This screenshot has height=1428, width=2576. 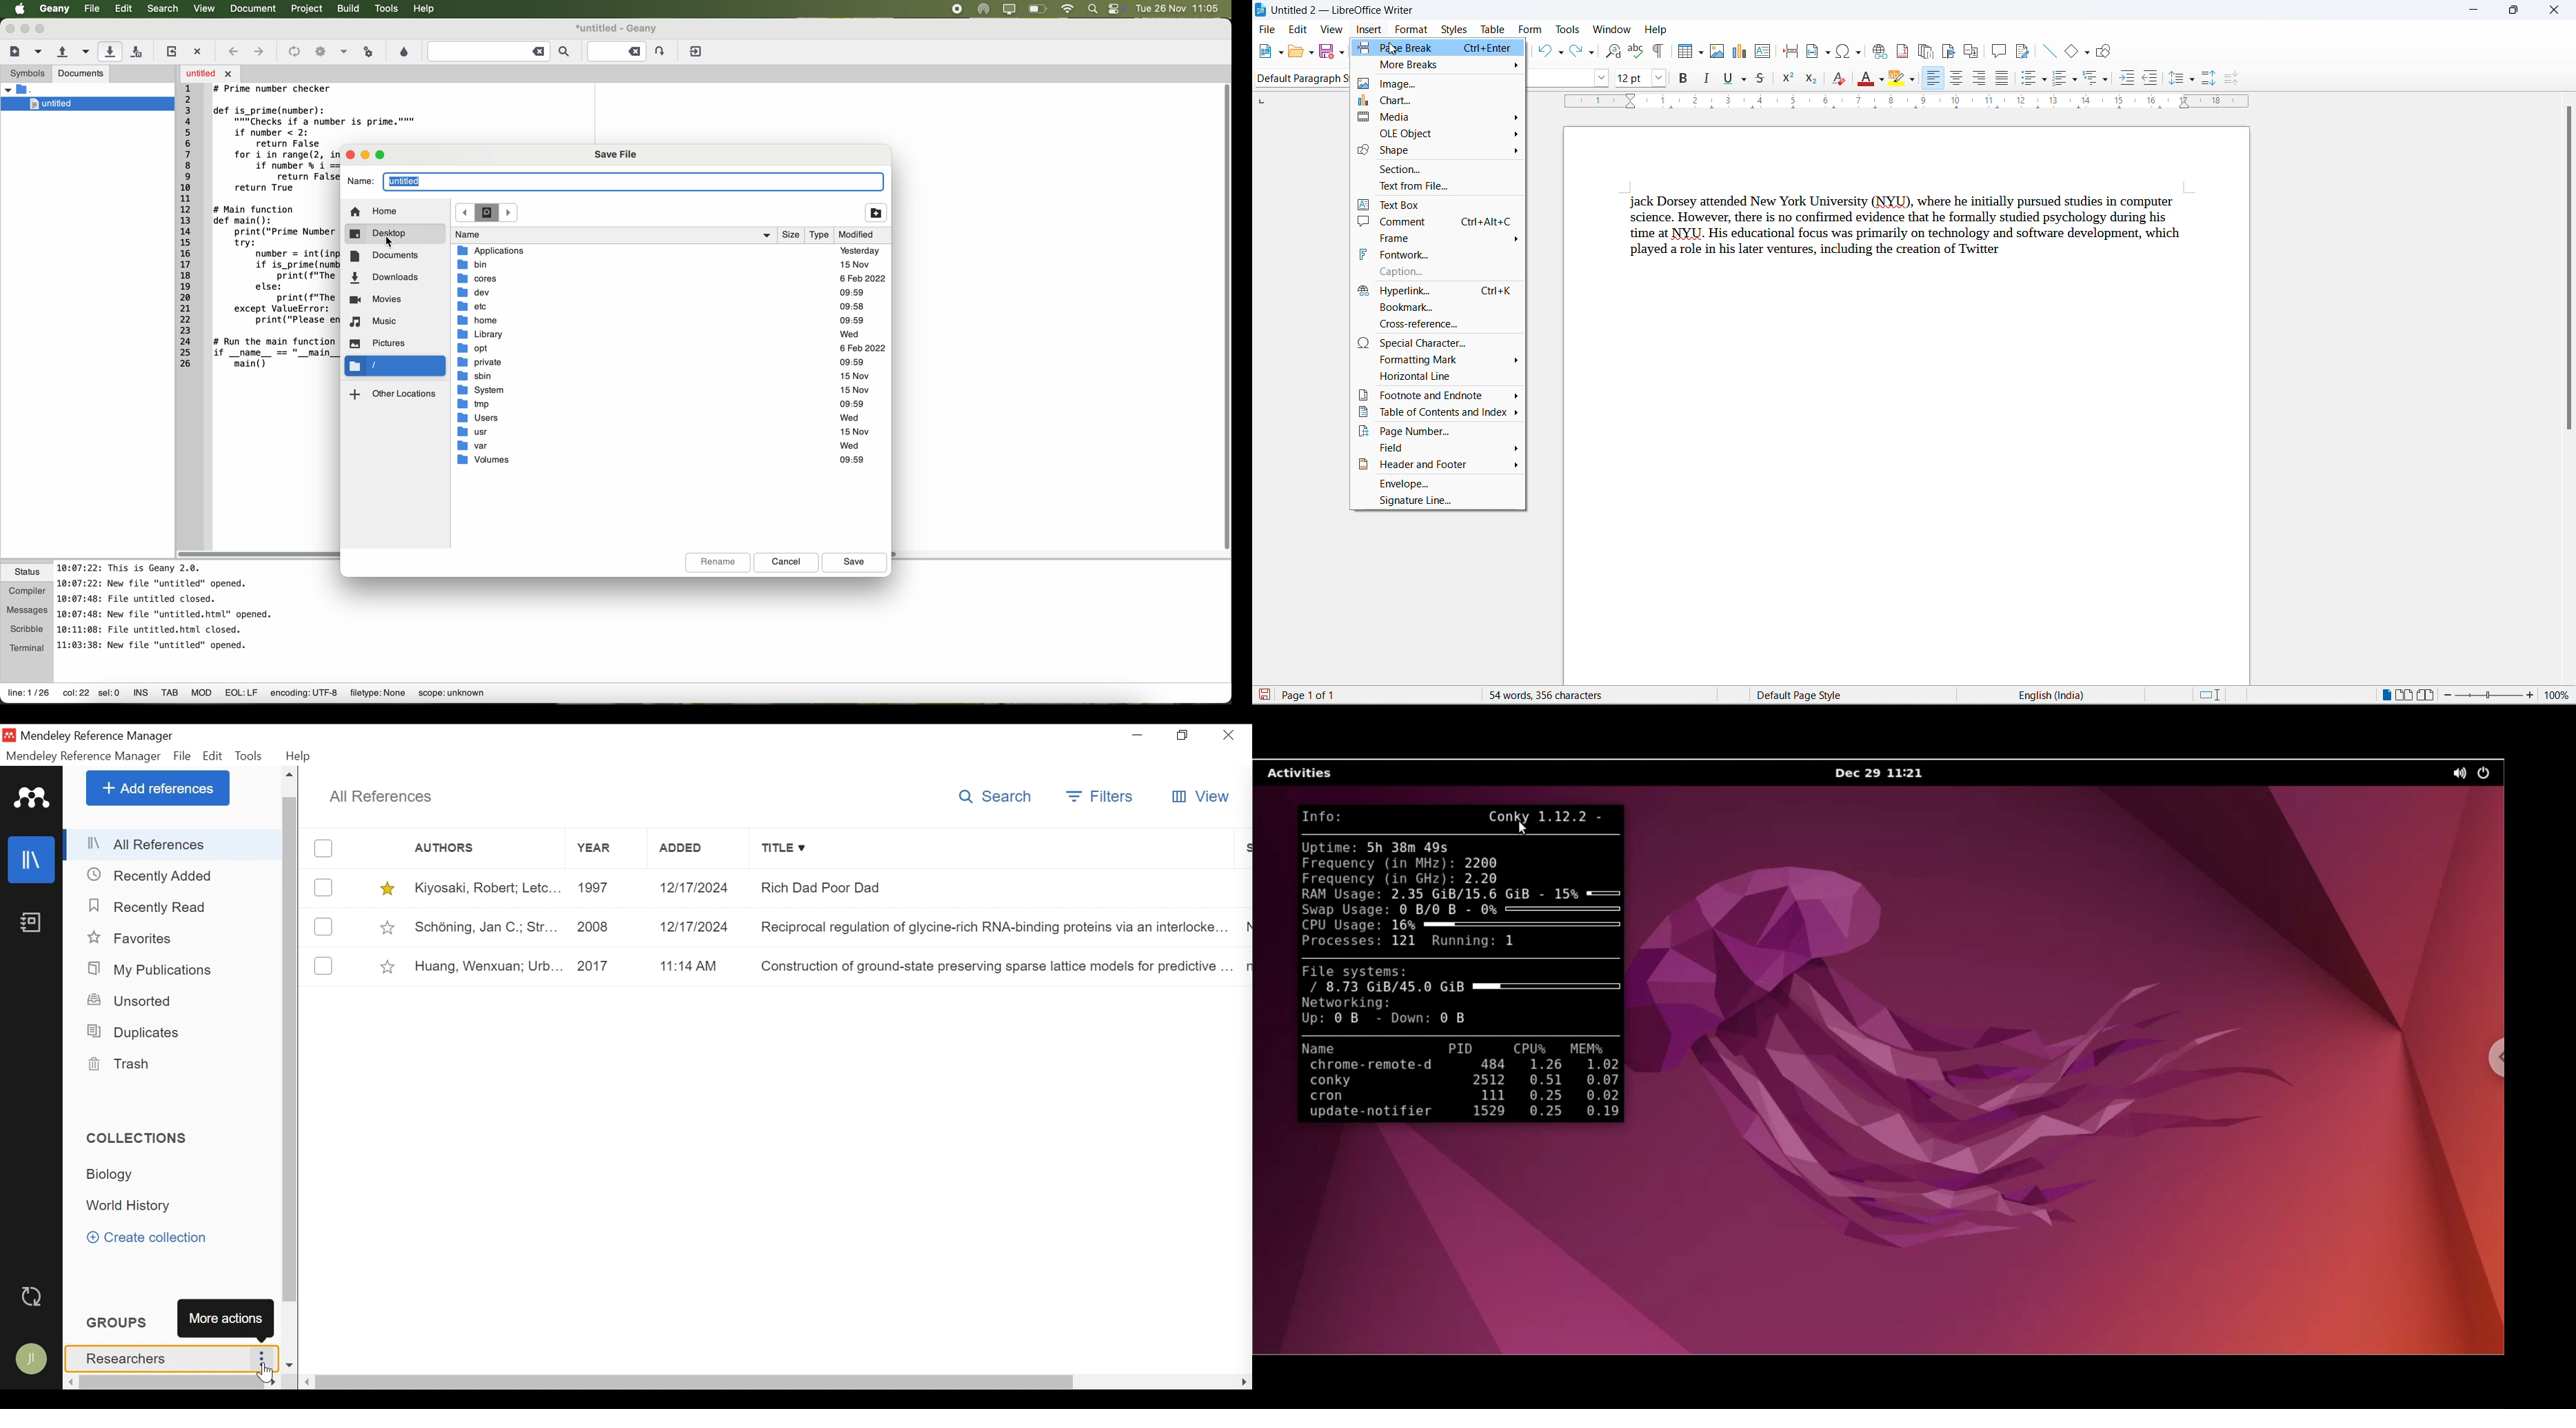 What do you see at coordinates (388, 889) in the screenshot?
I see `toggle Favorites` at bounding box center [388, 889].